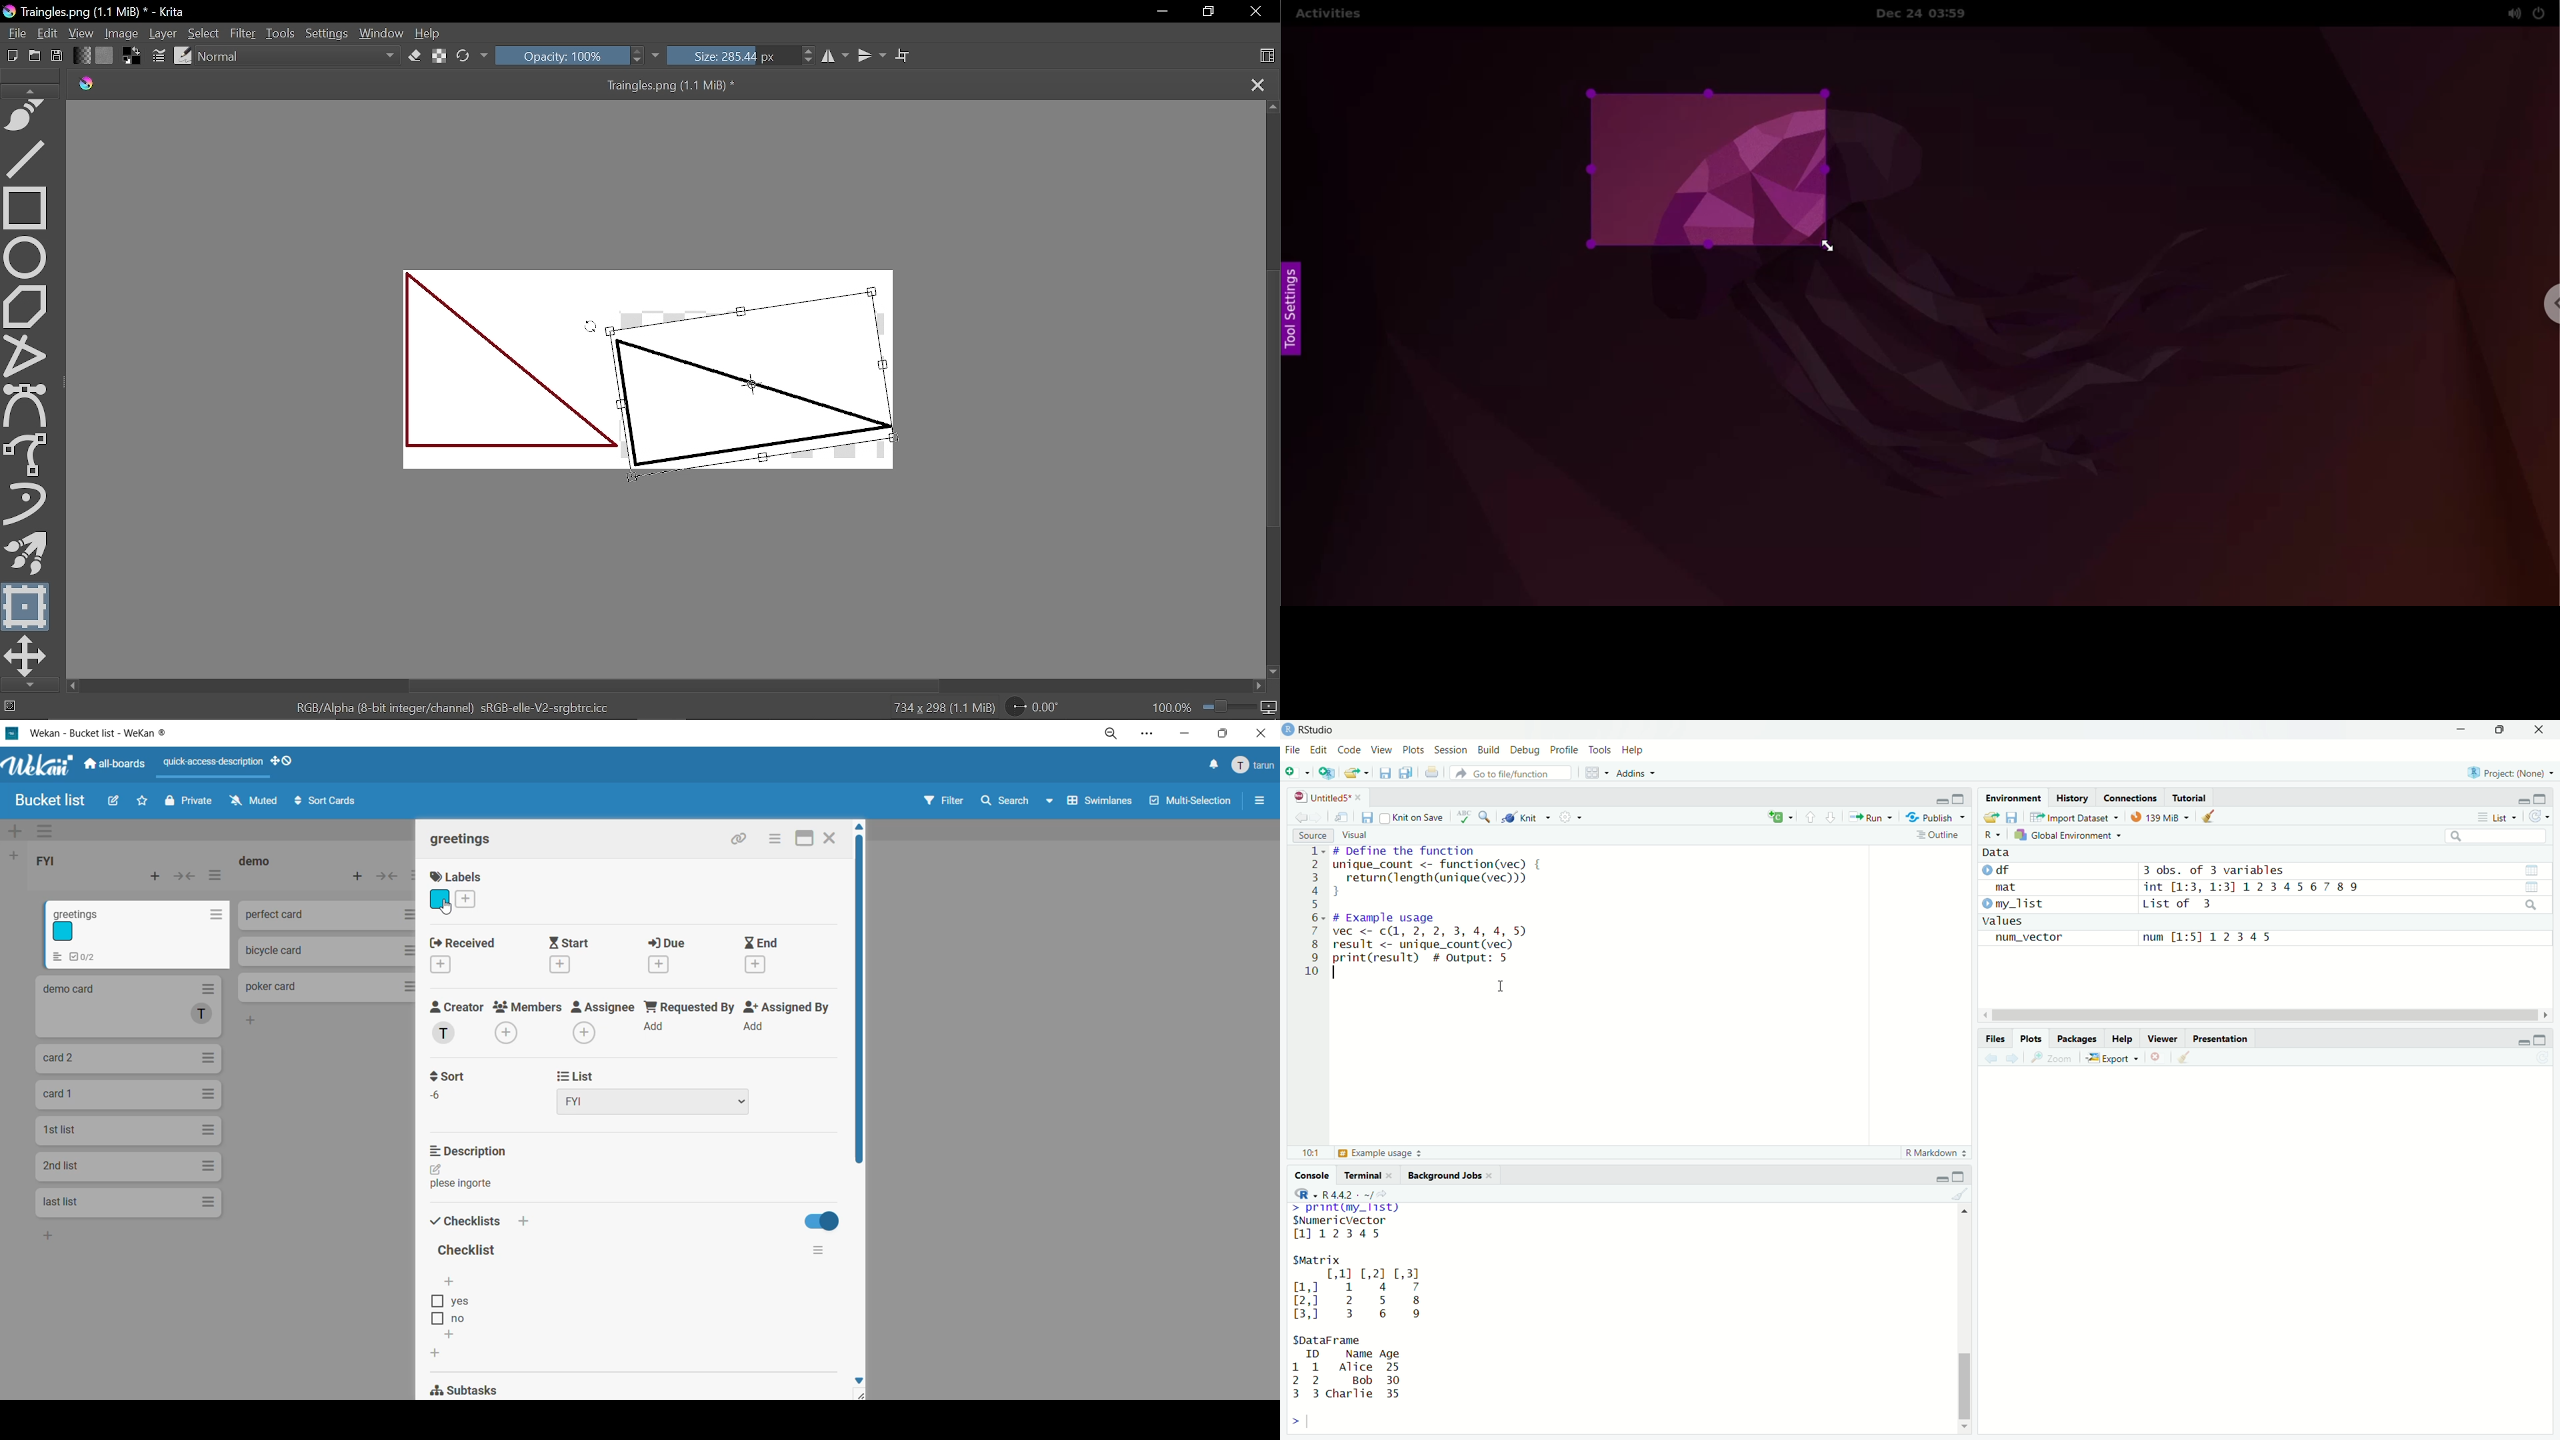  I want to click on Help, so click(1635, 751).